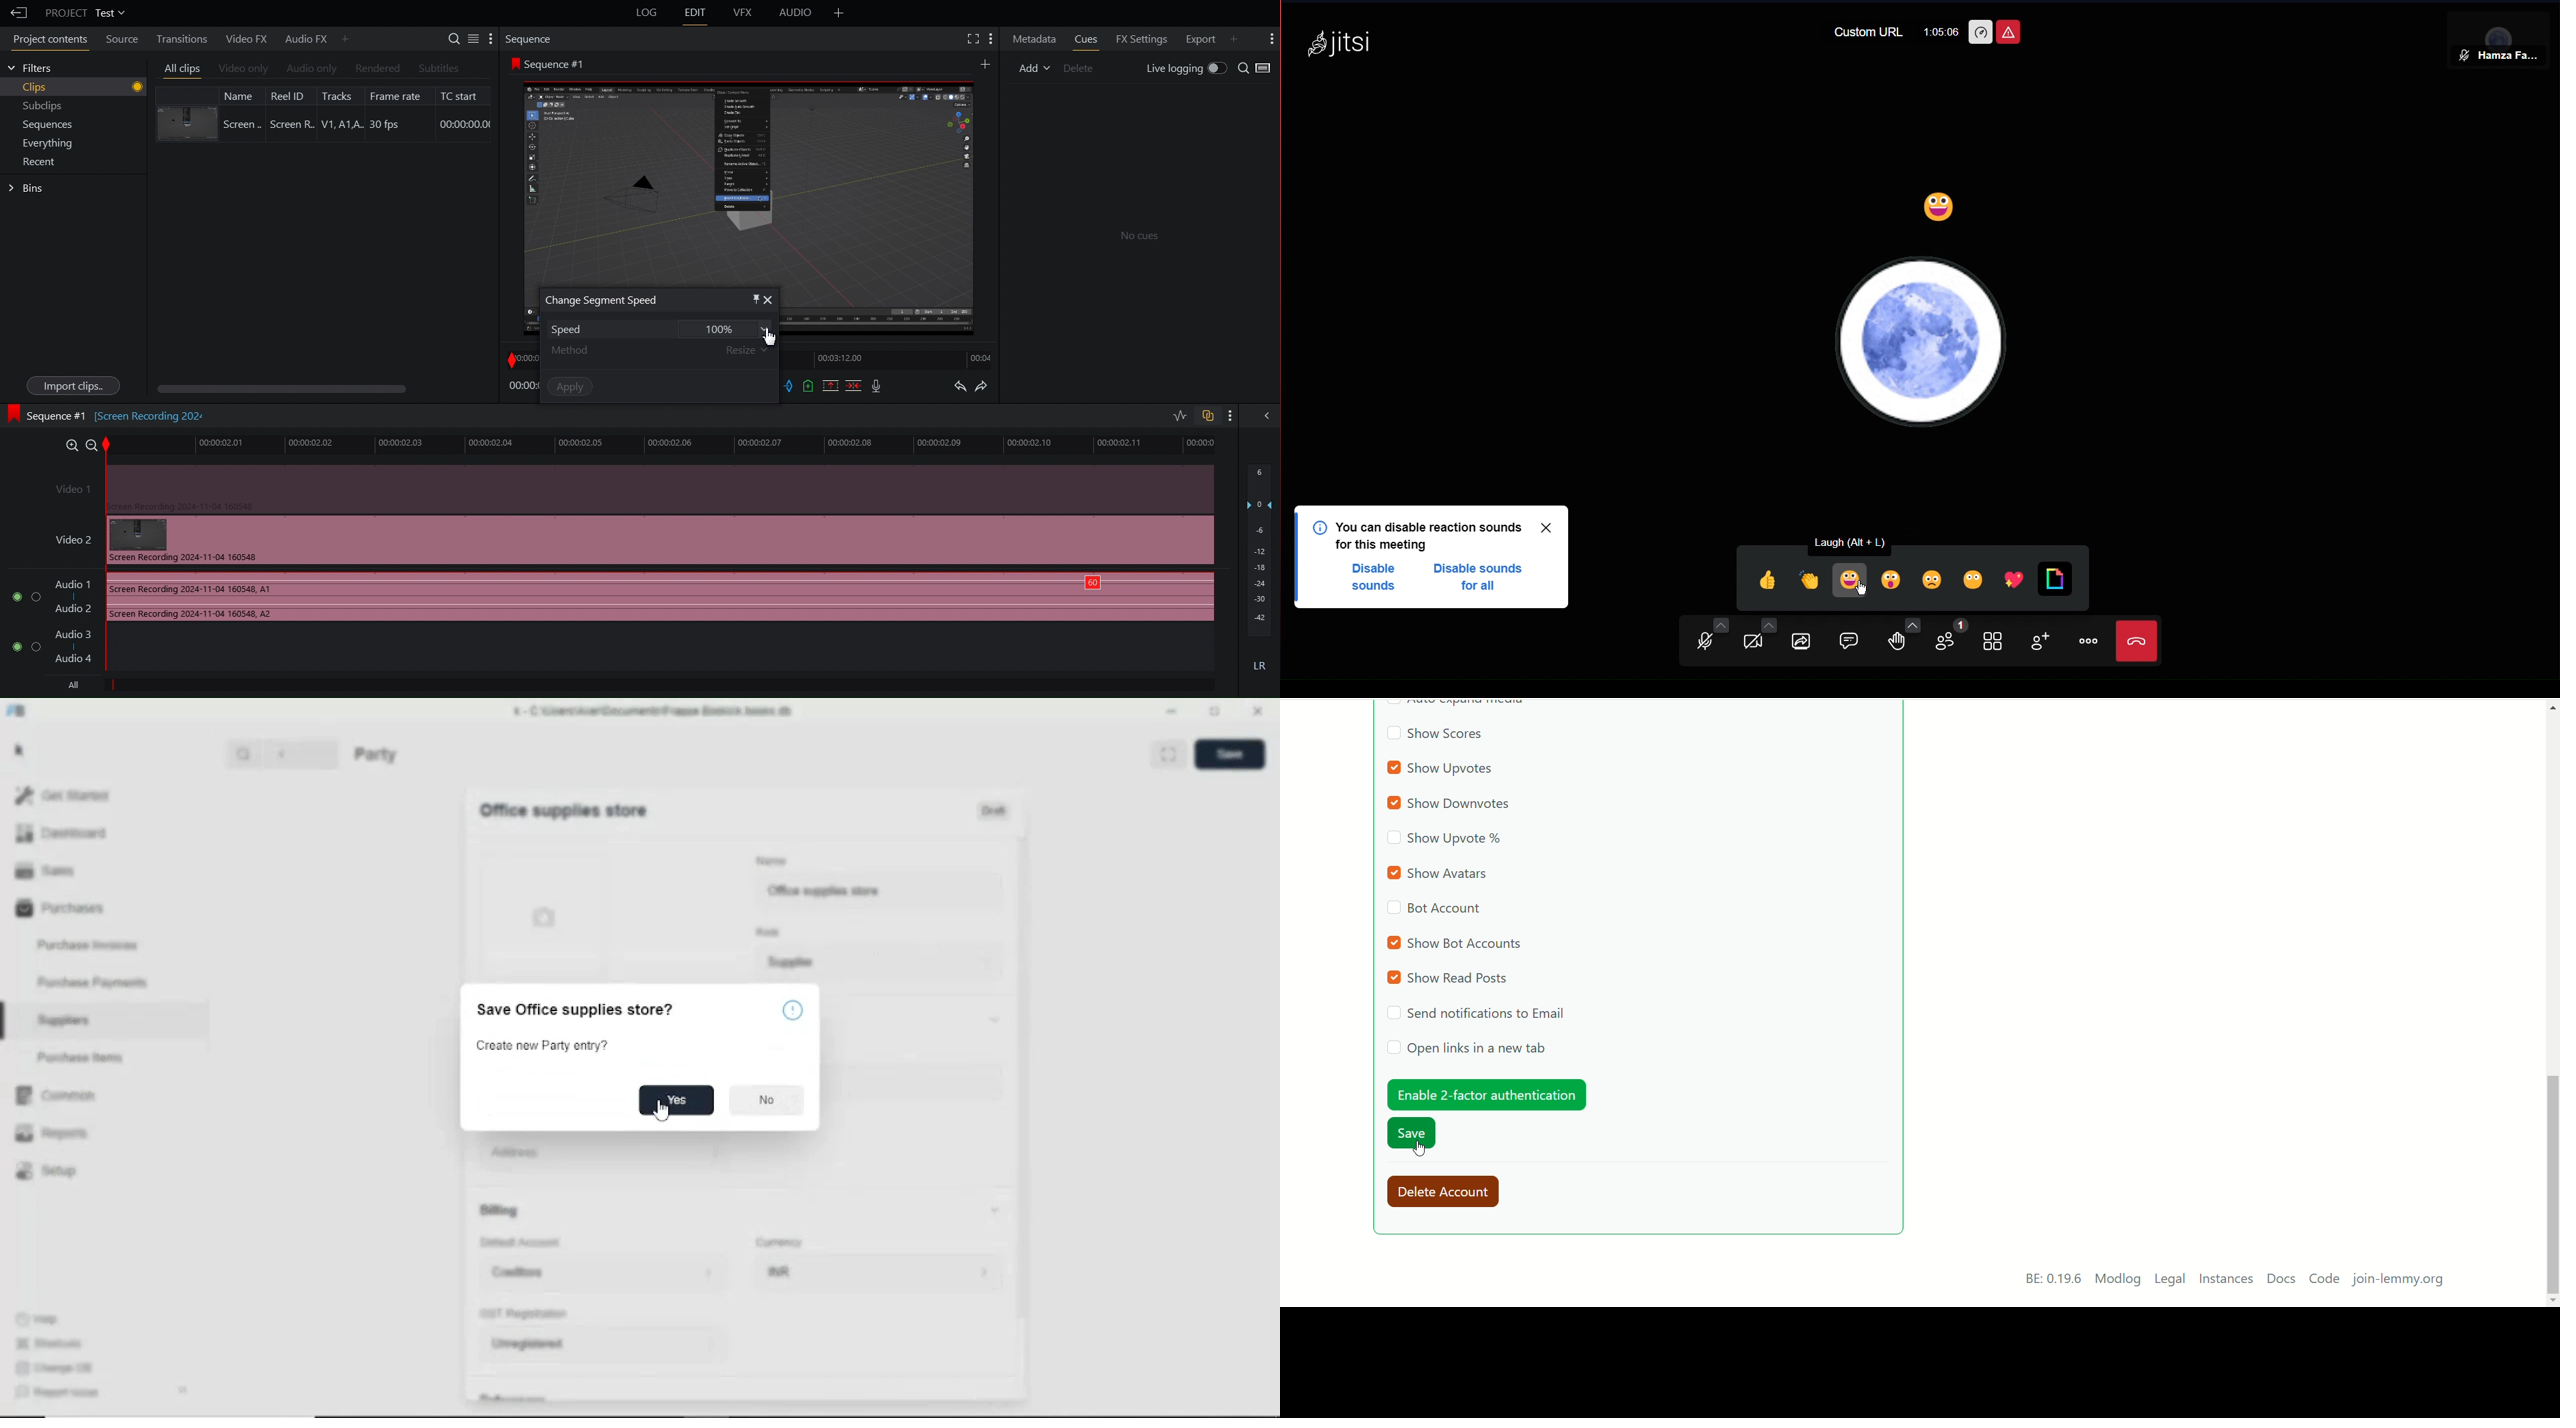  Describe the element at coordinates (19, 750) in the screenshot. I see `k` at that location.